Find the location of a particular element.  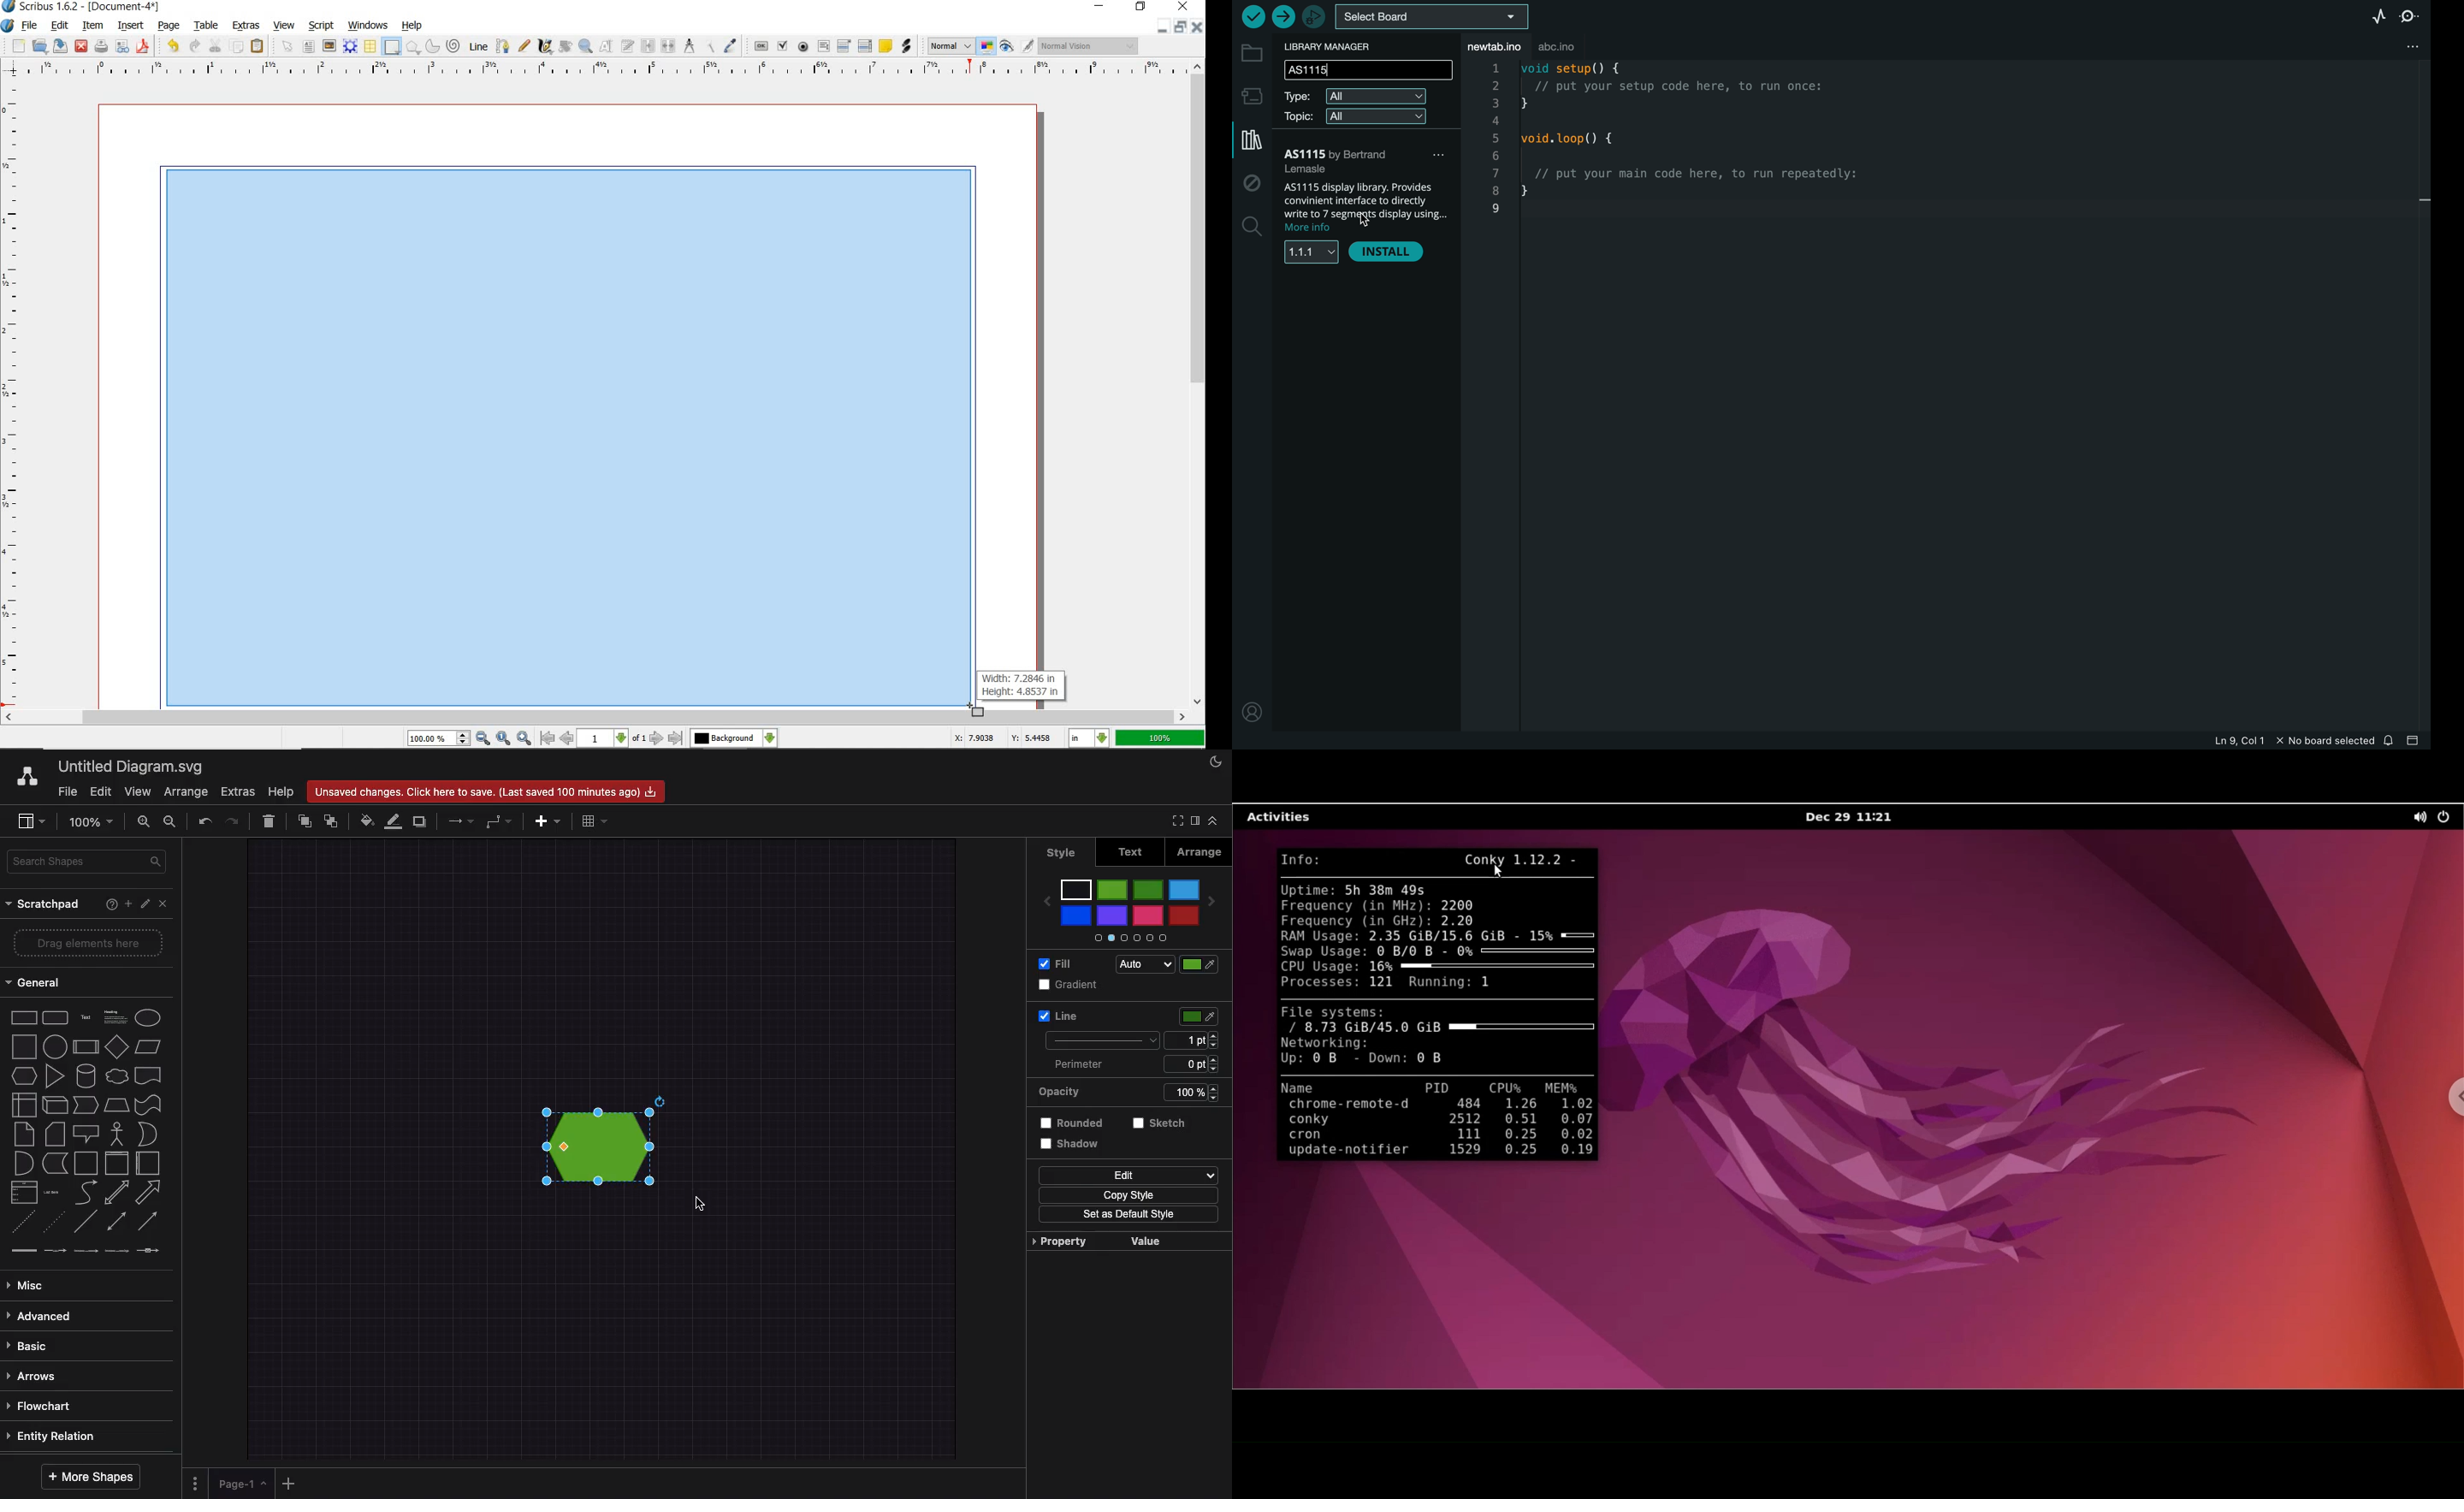

spiral is located at coordinates (454, 46).